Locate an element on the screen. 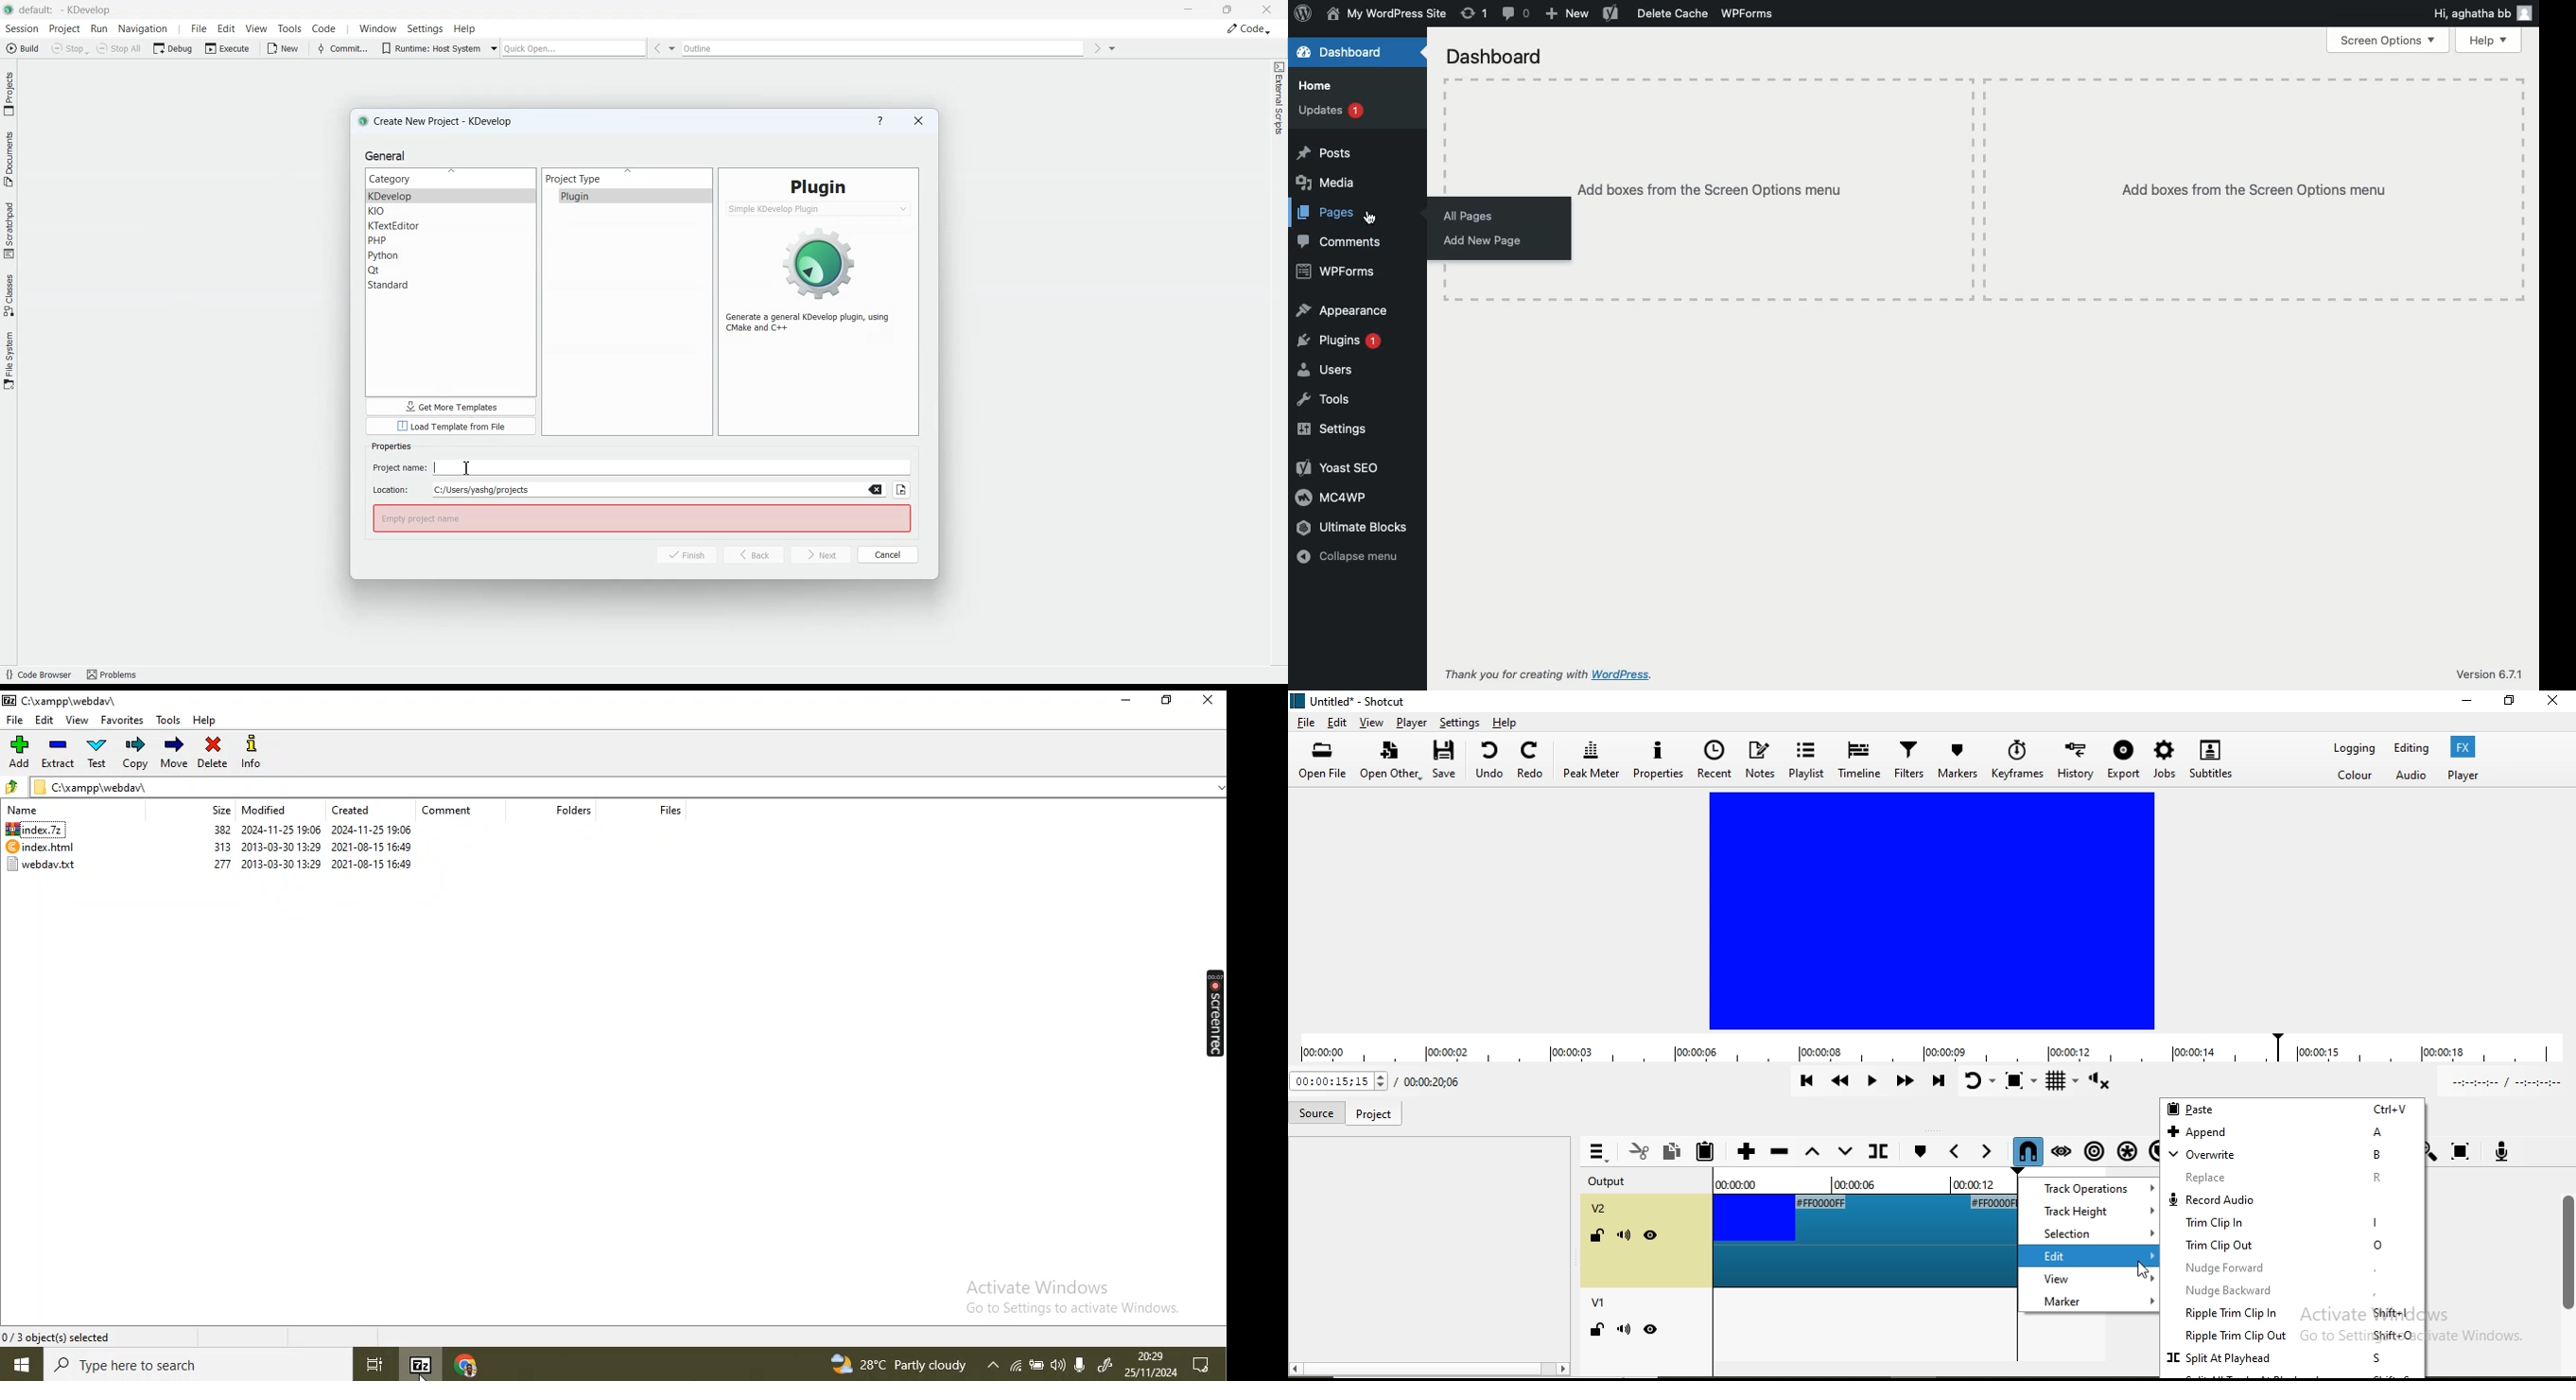 Image resolution: width=2576 pixels, height=1400 pixels. hide is located at coordinates (1652, 1330).